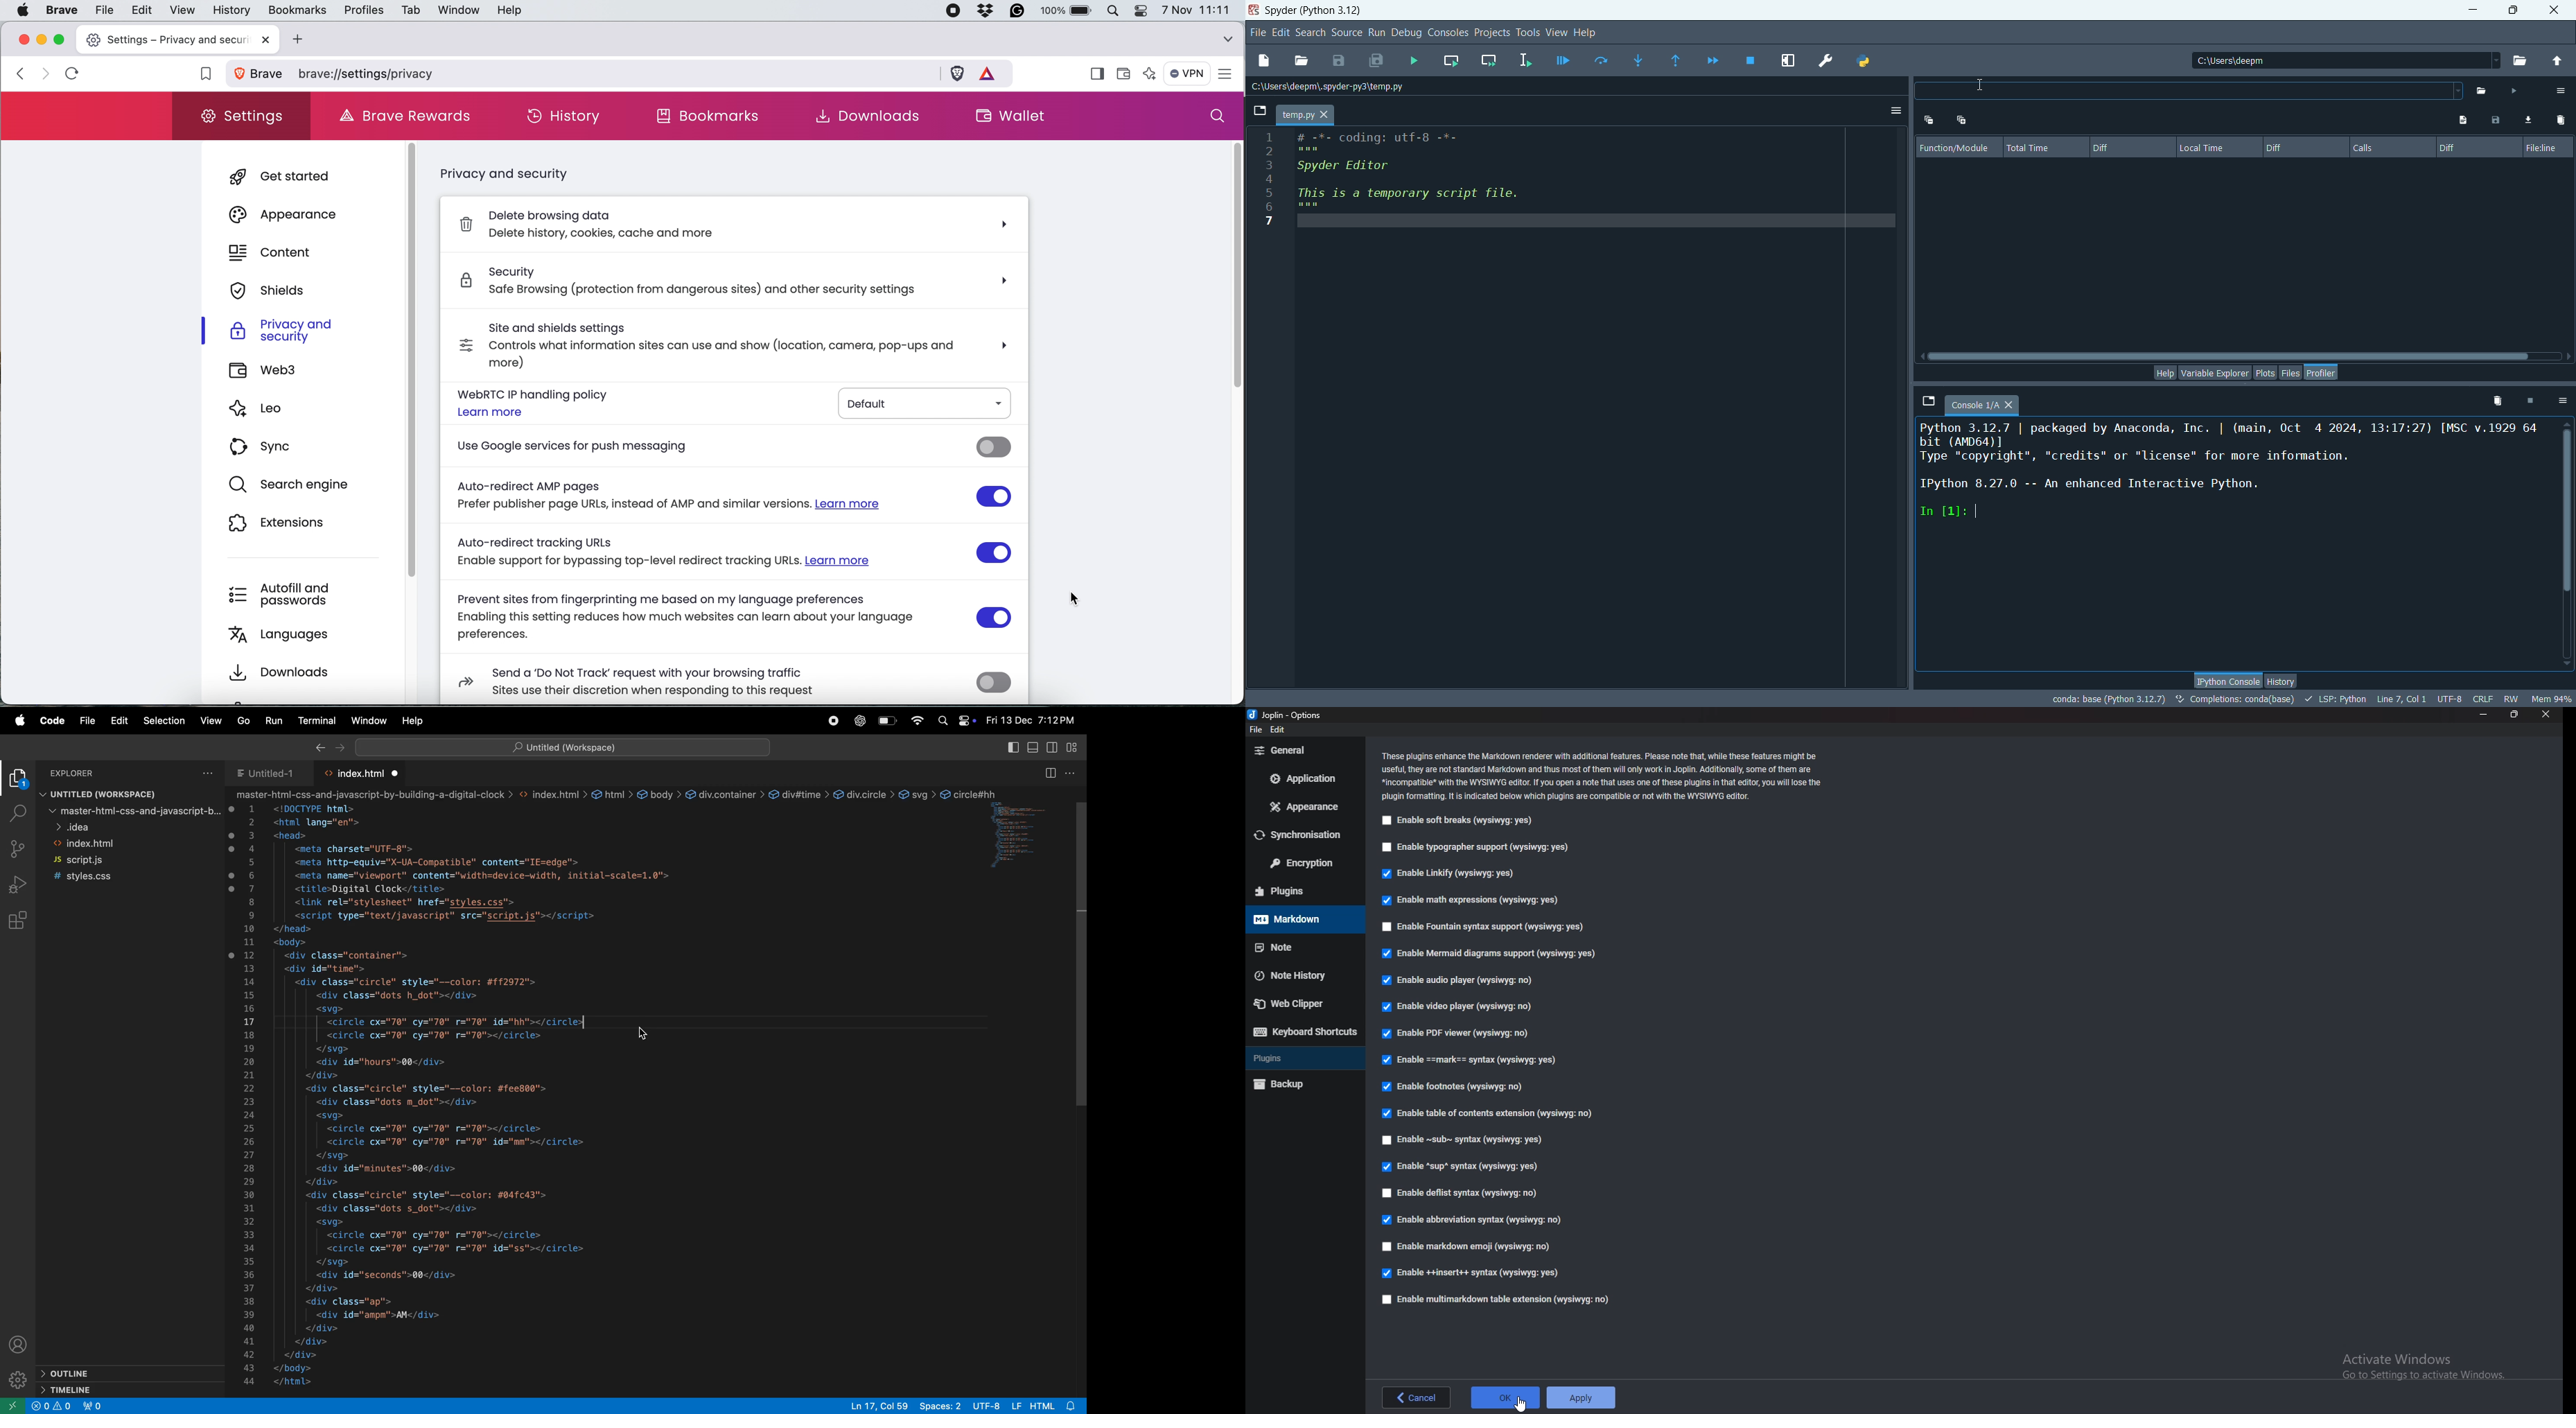 Image resolution: width=2576 pixels, height=1428 pixels. I want to click on markdown, so click(1305, 919).